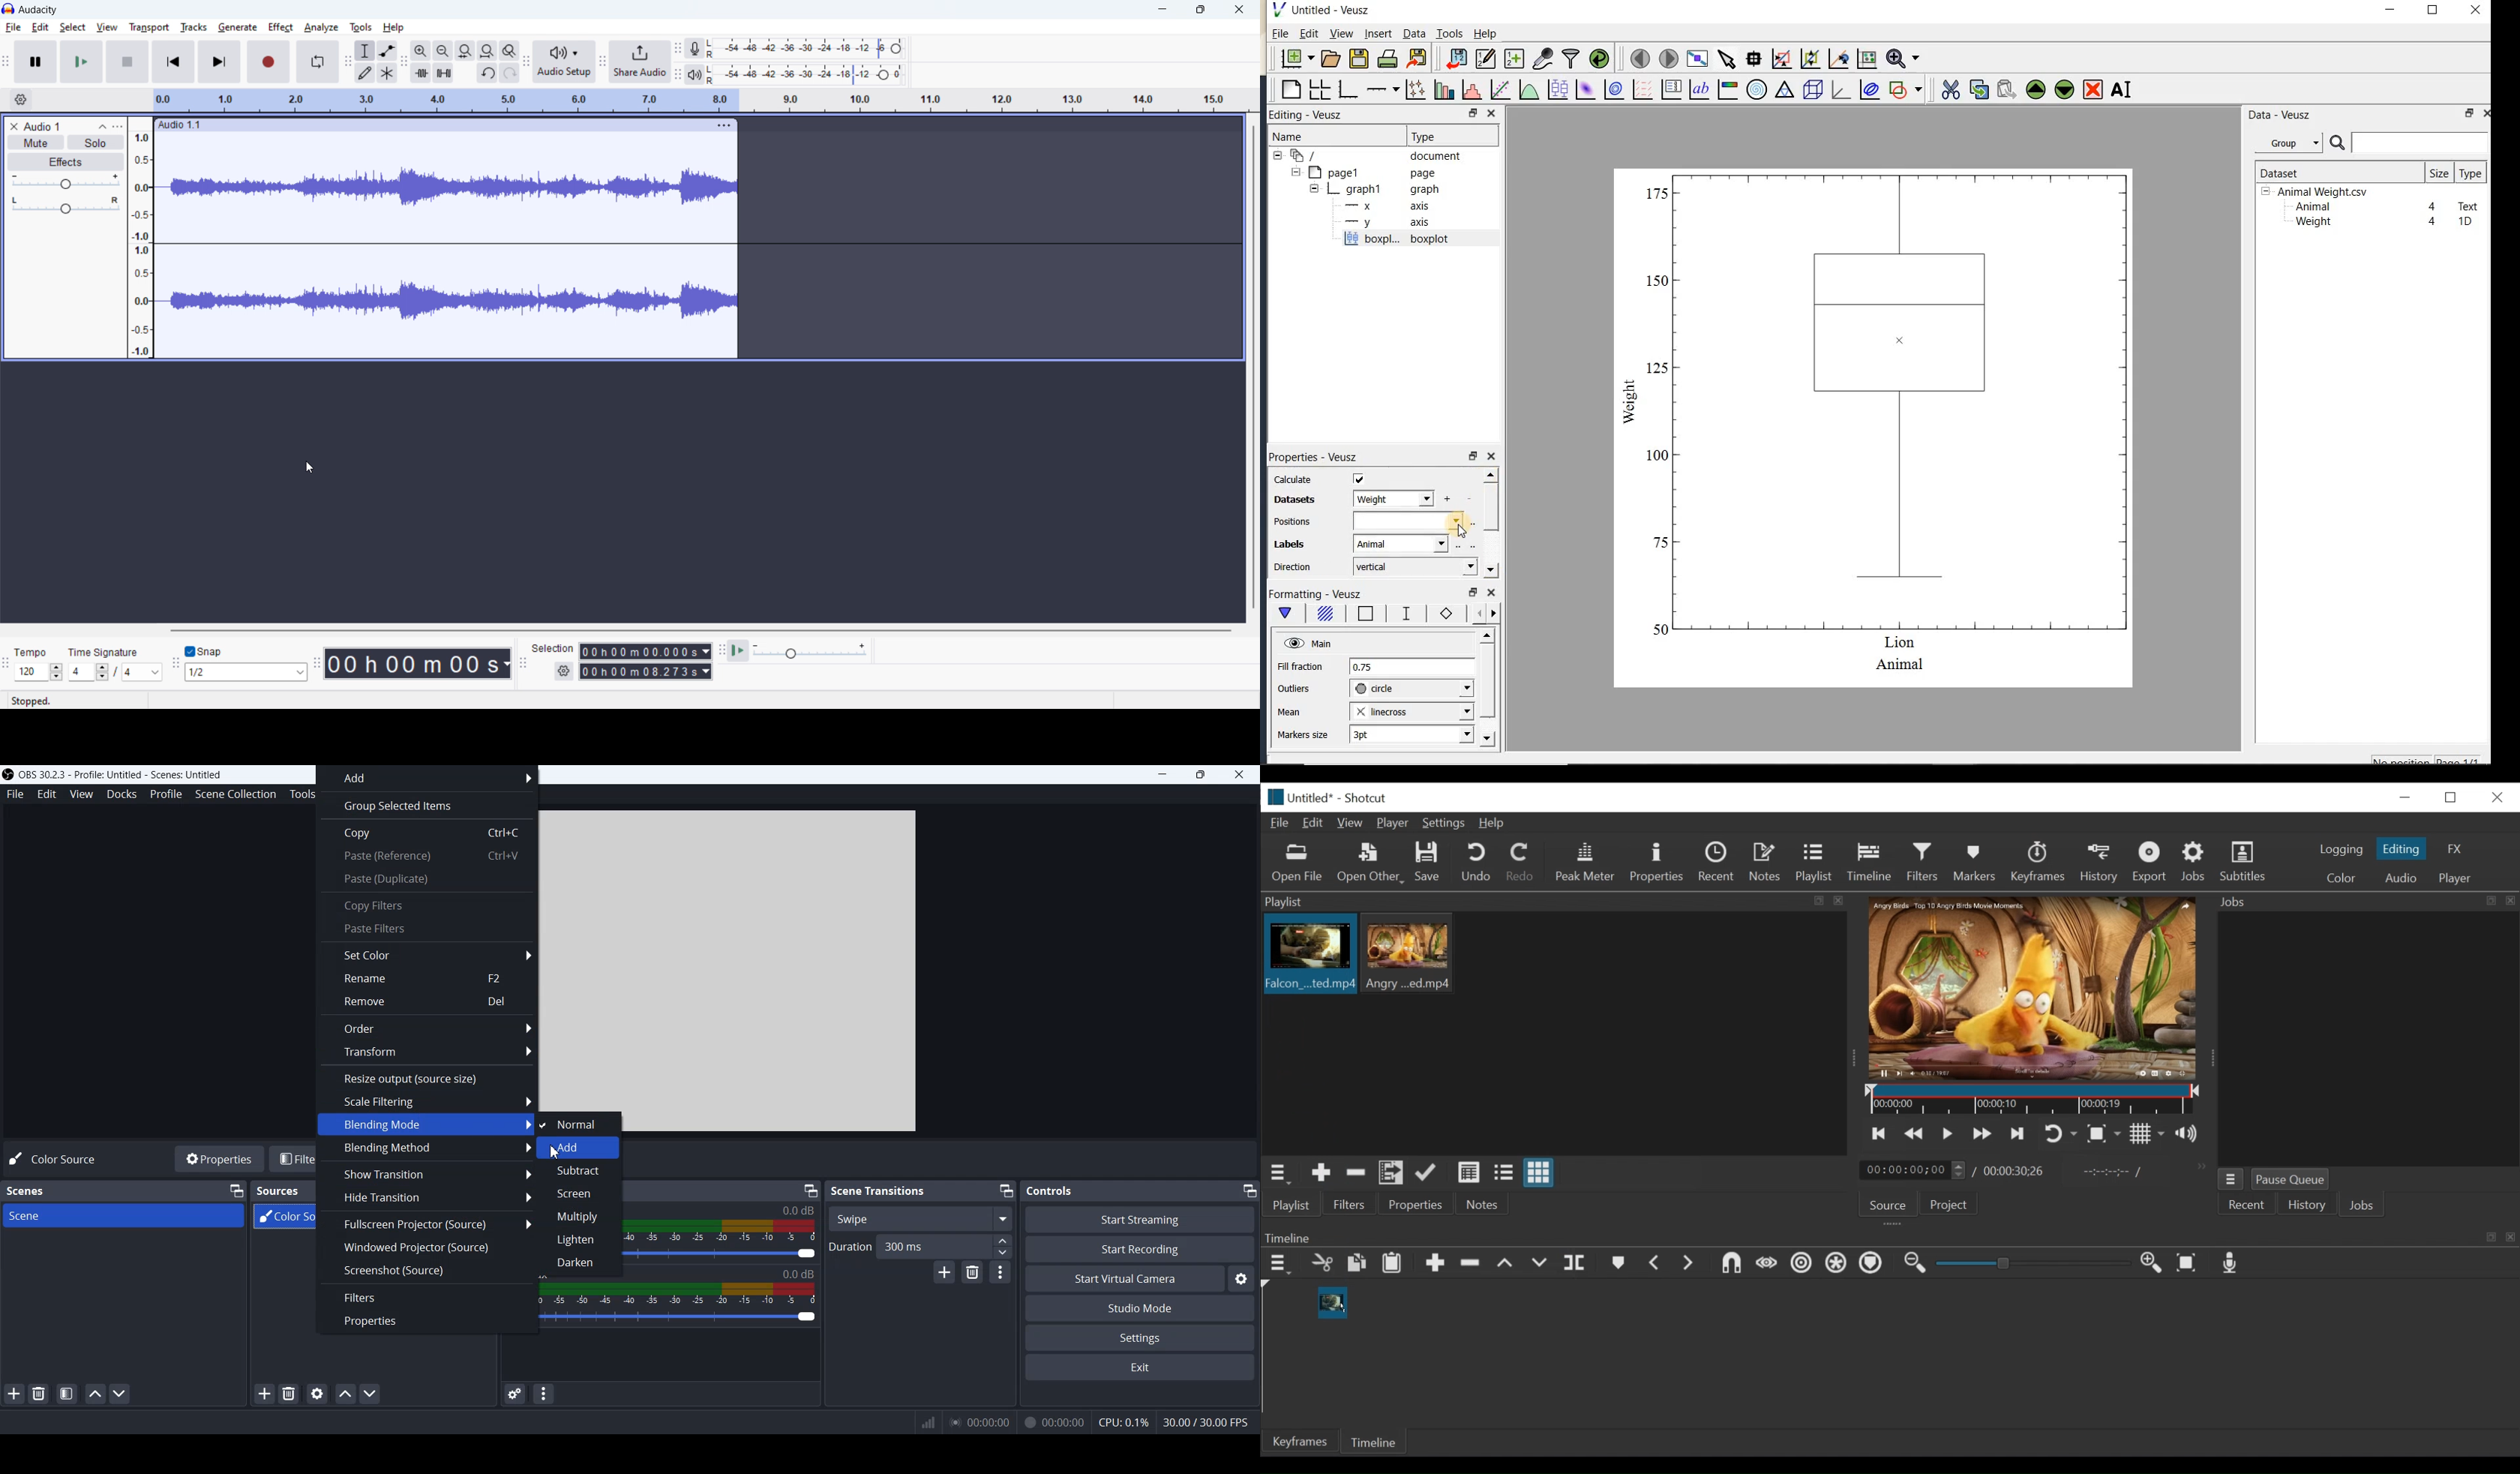  Describe the element at coordinates (426, 929) in the screenshot. I see `Paste Filters` at that location.